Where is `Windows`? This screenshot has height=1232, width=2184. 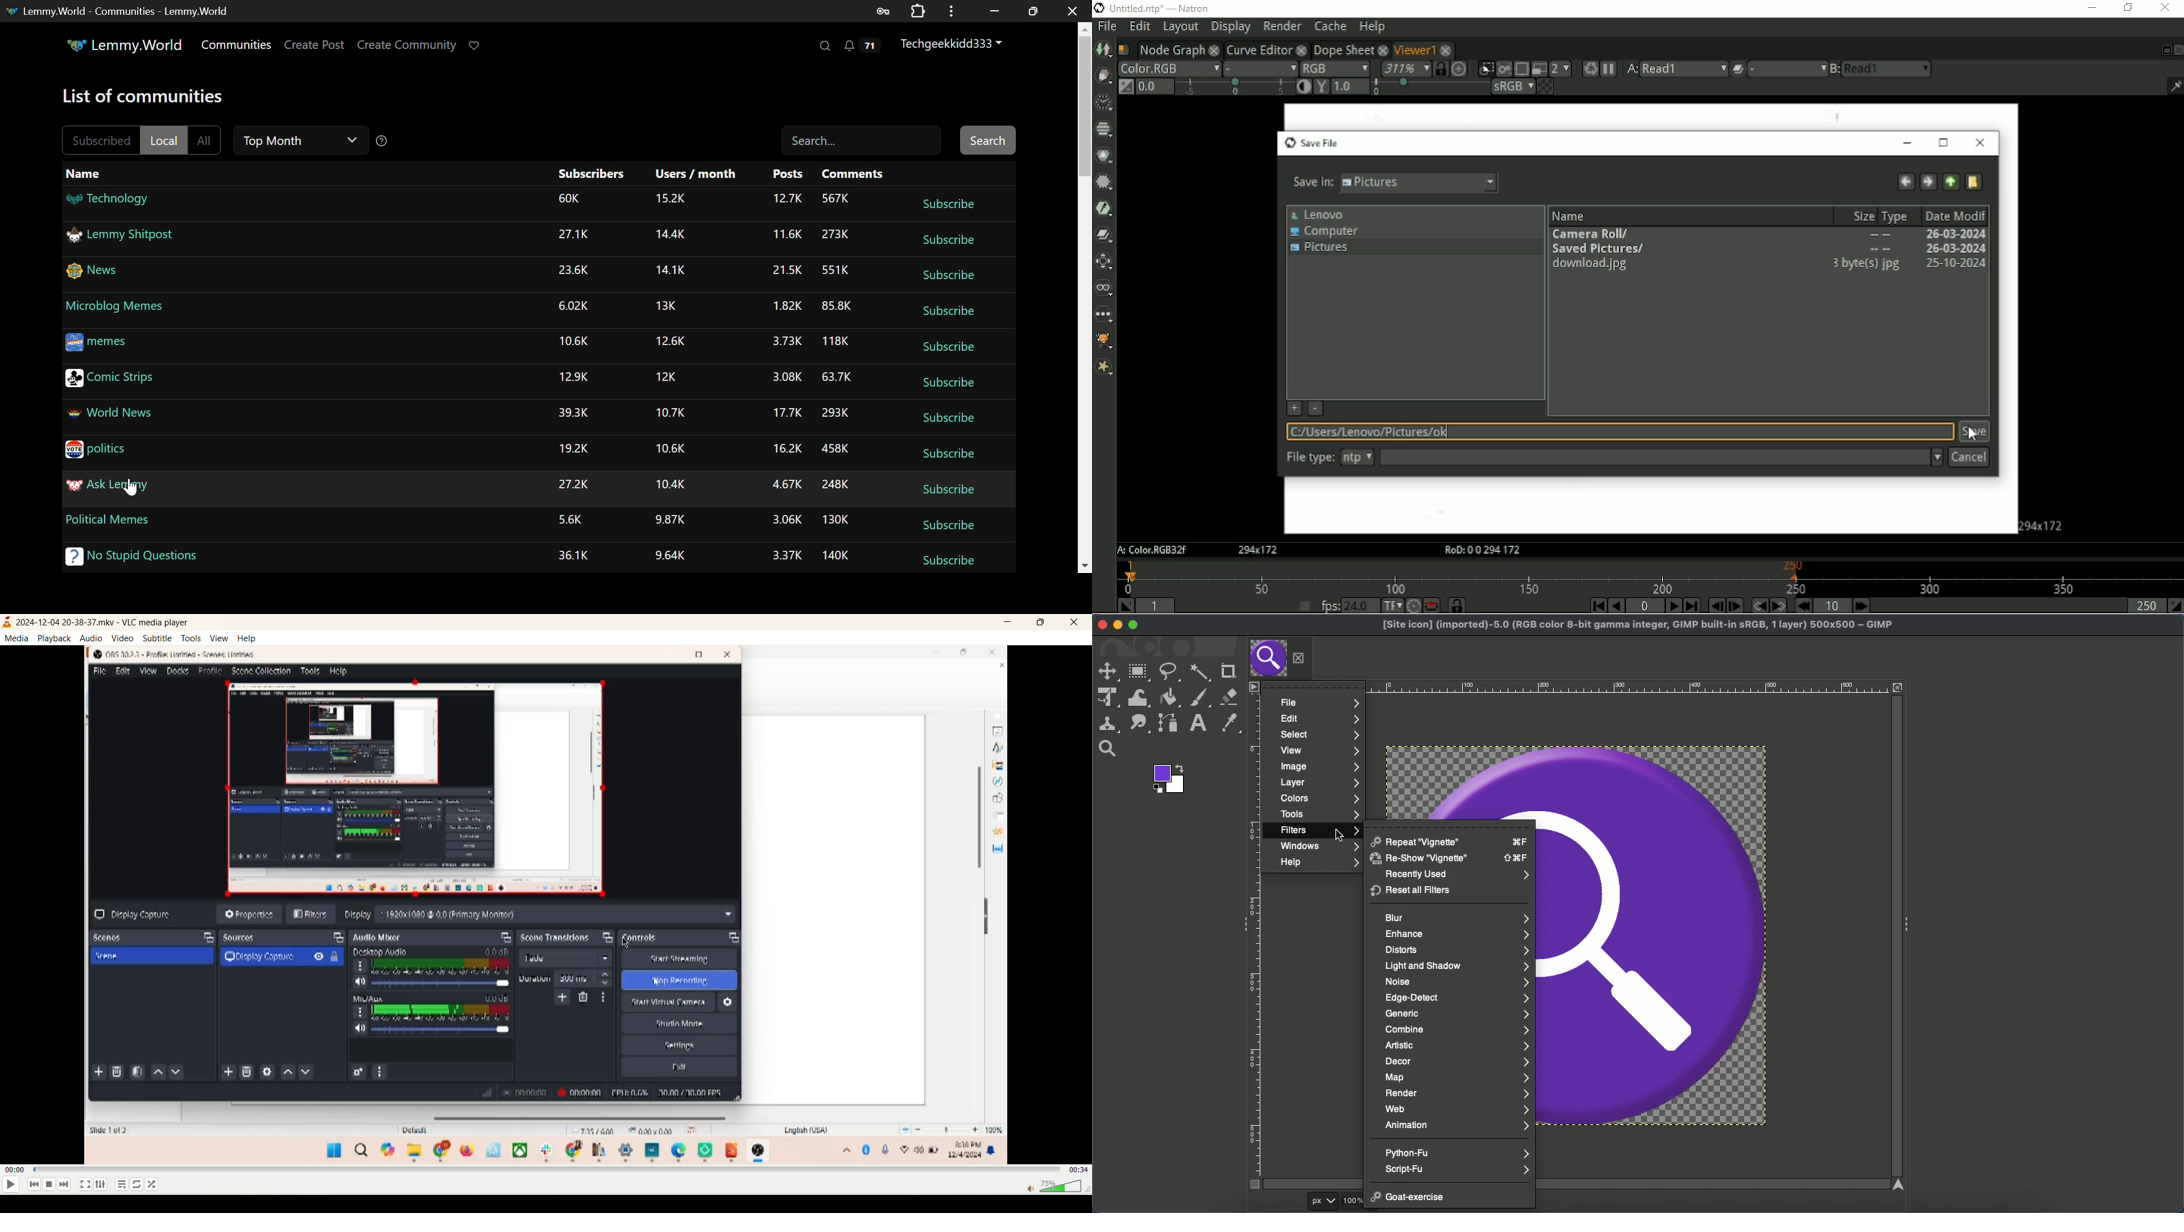 Windows is located at coordinates (1317, 847).